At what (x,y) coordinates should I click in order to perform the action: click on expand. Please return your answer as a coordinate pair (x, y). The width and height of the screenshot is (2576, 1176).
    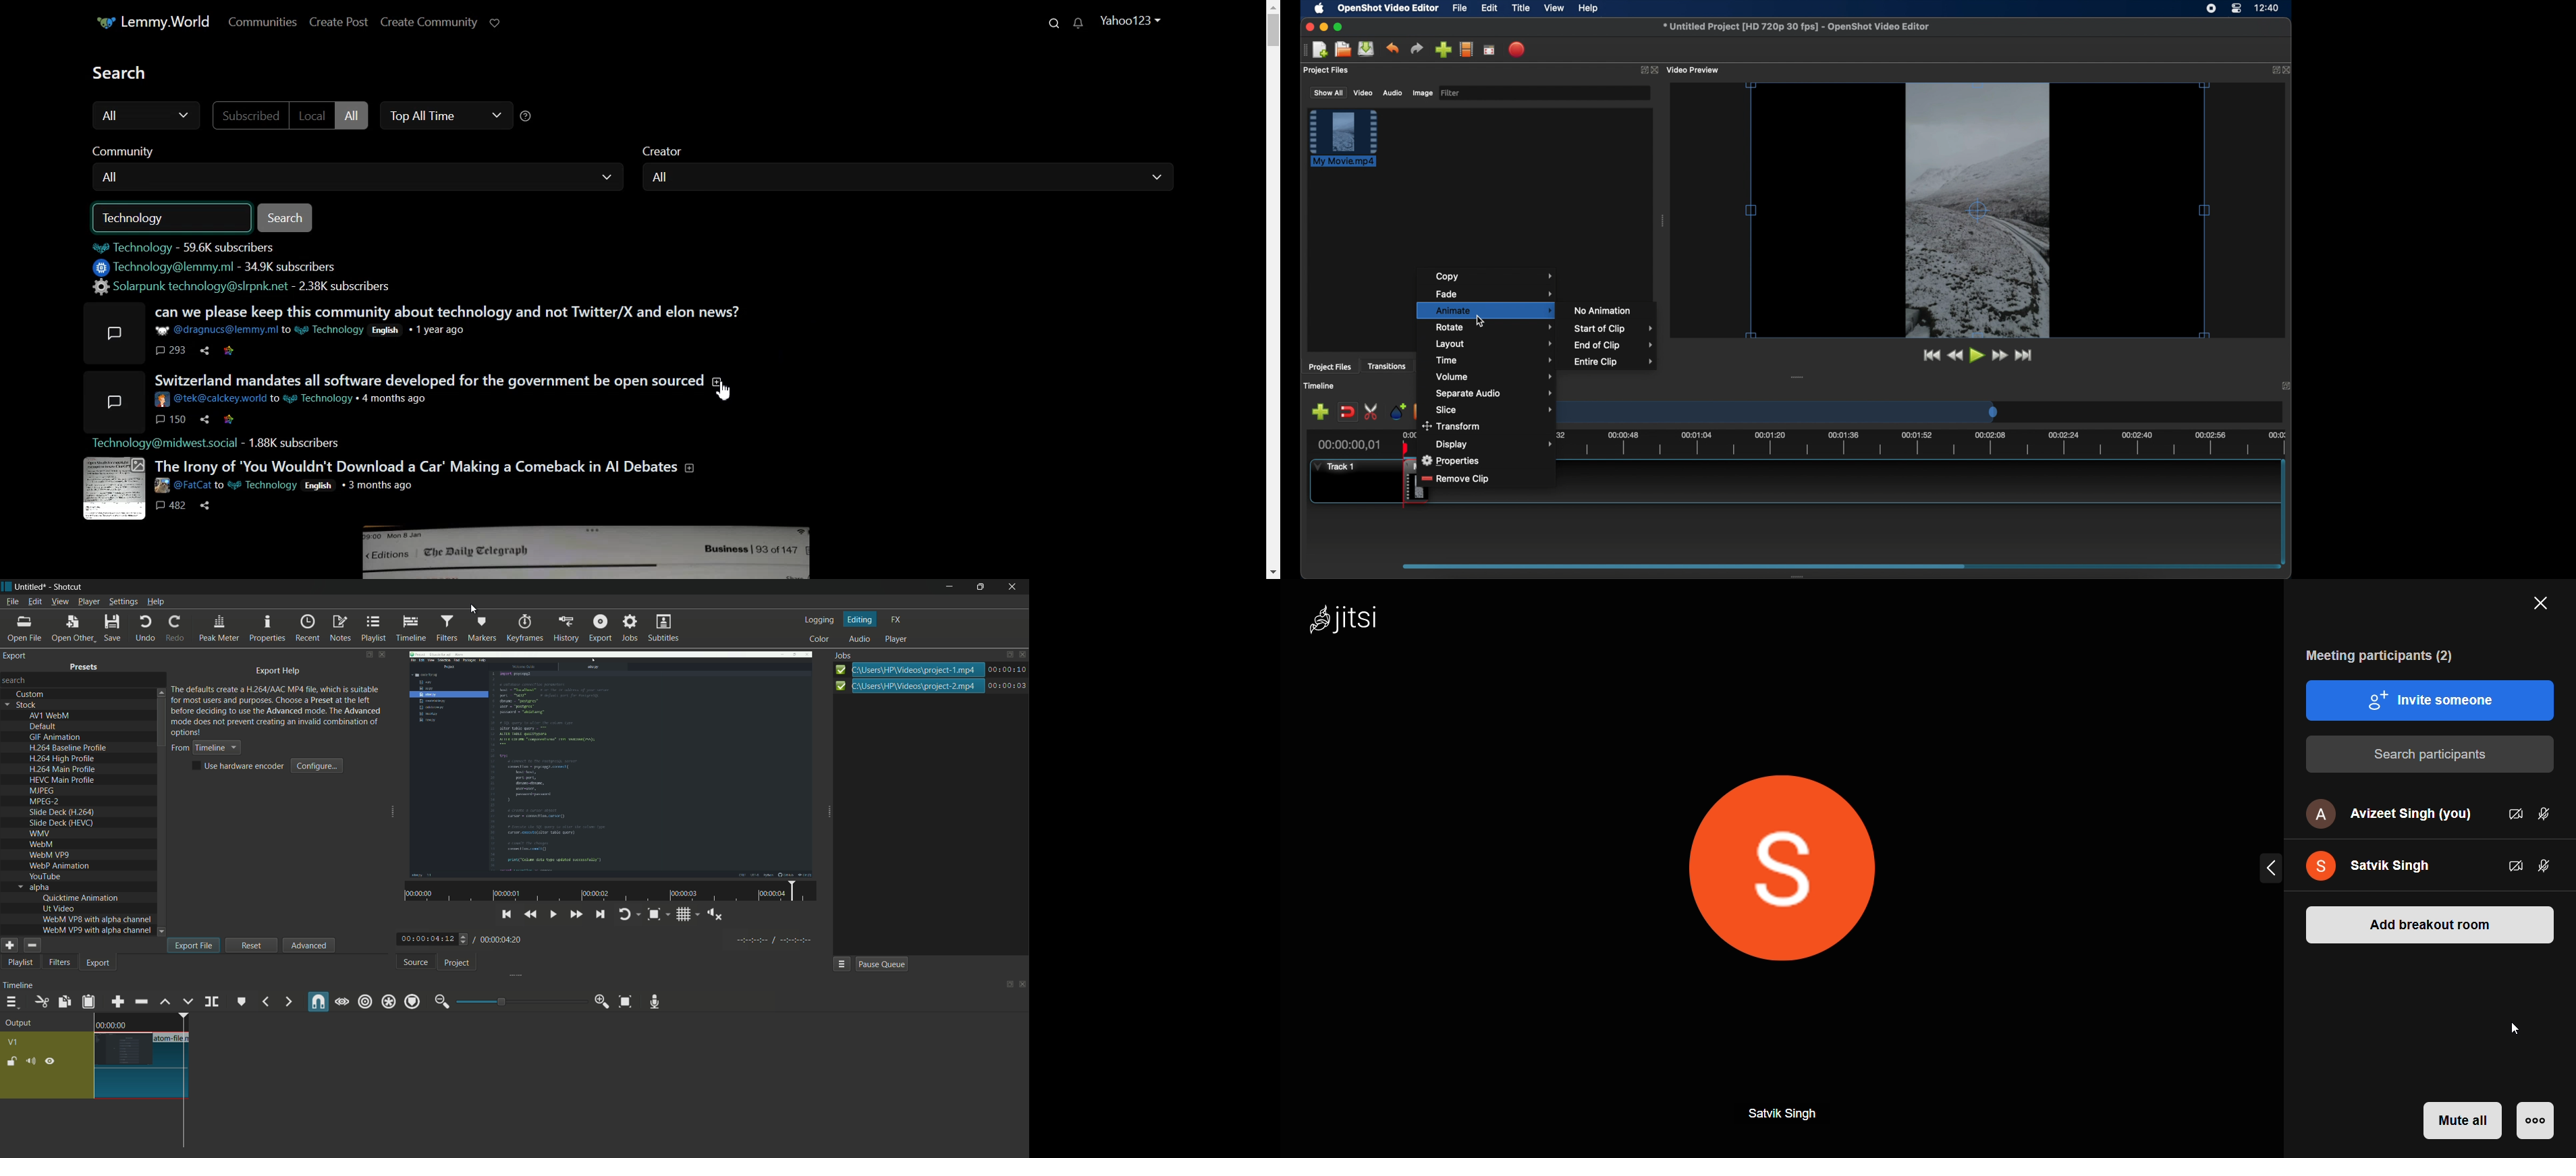
    Looking at the image, I should click on (2268, 867).